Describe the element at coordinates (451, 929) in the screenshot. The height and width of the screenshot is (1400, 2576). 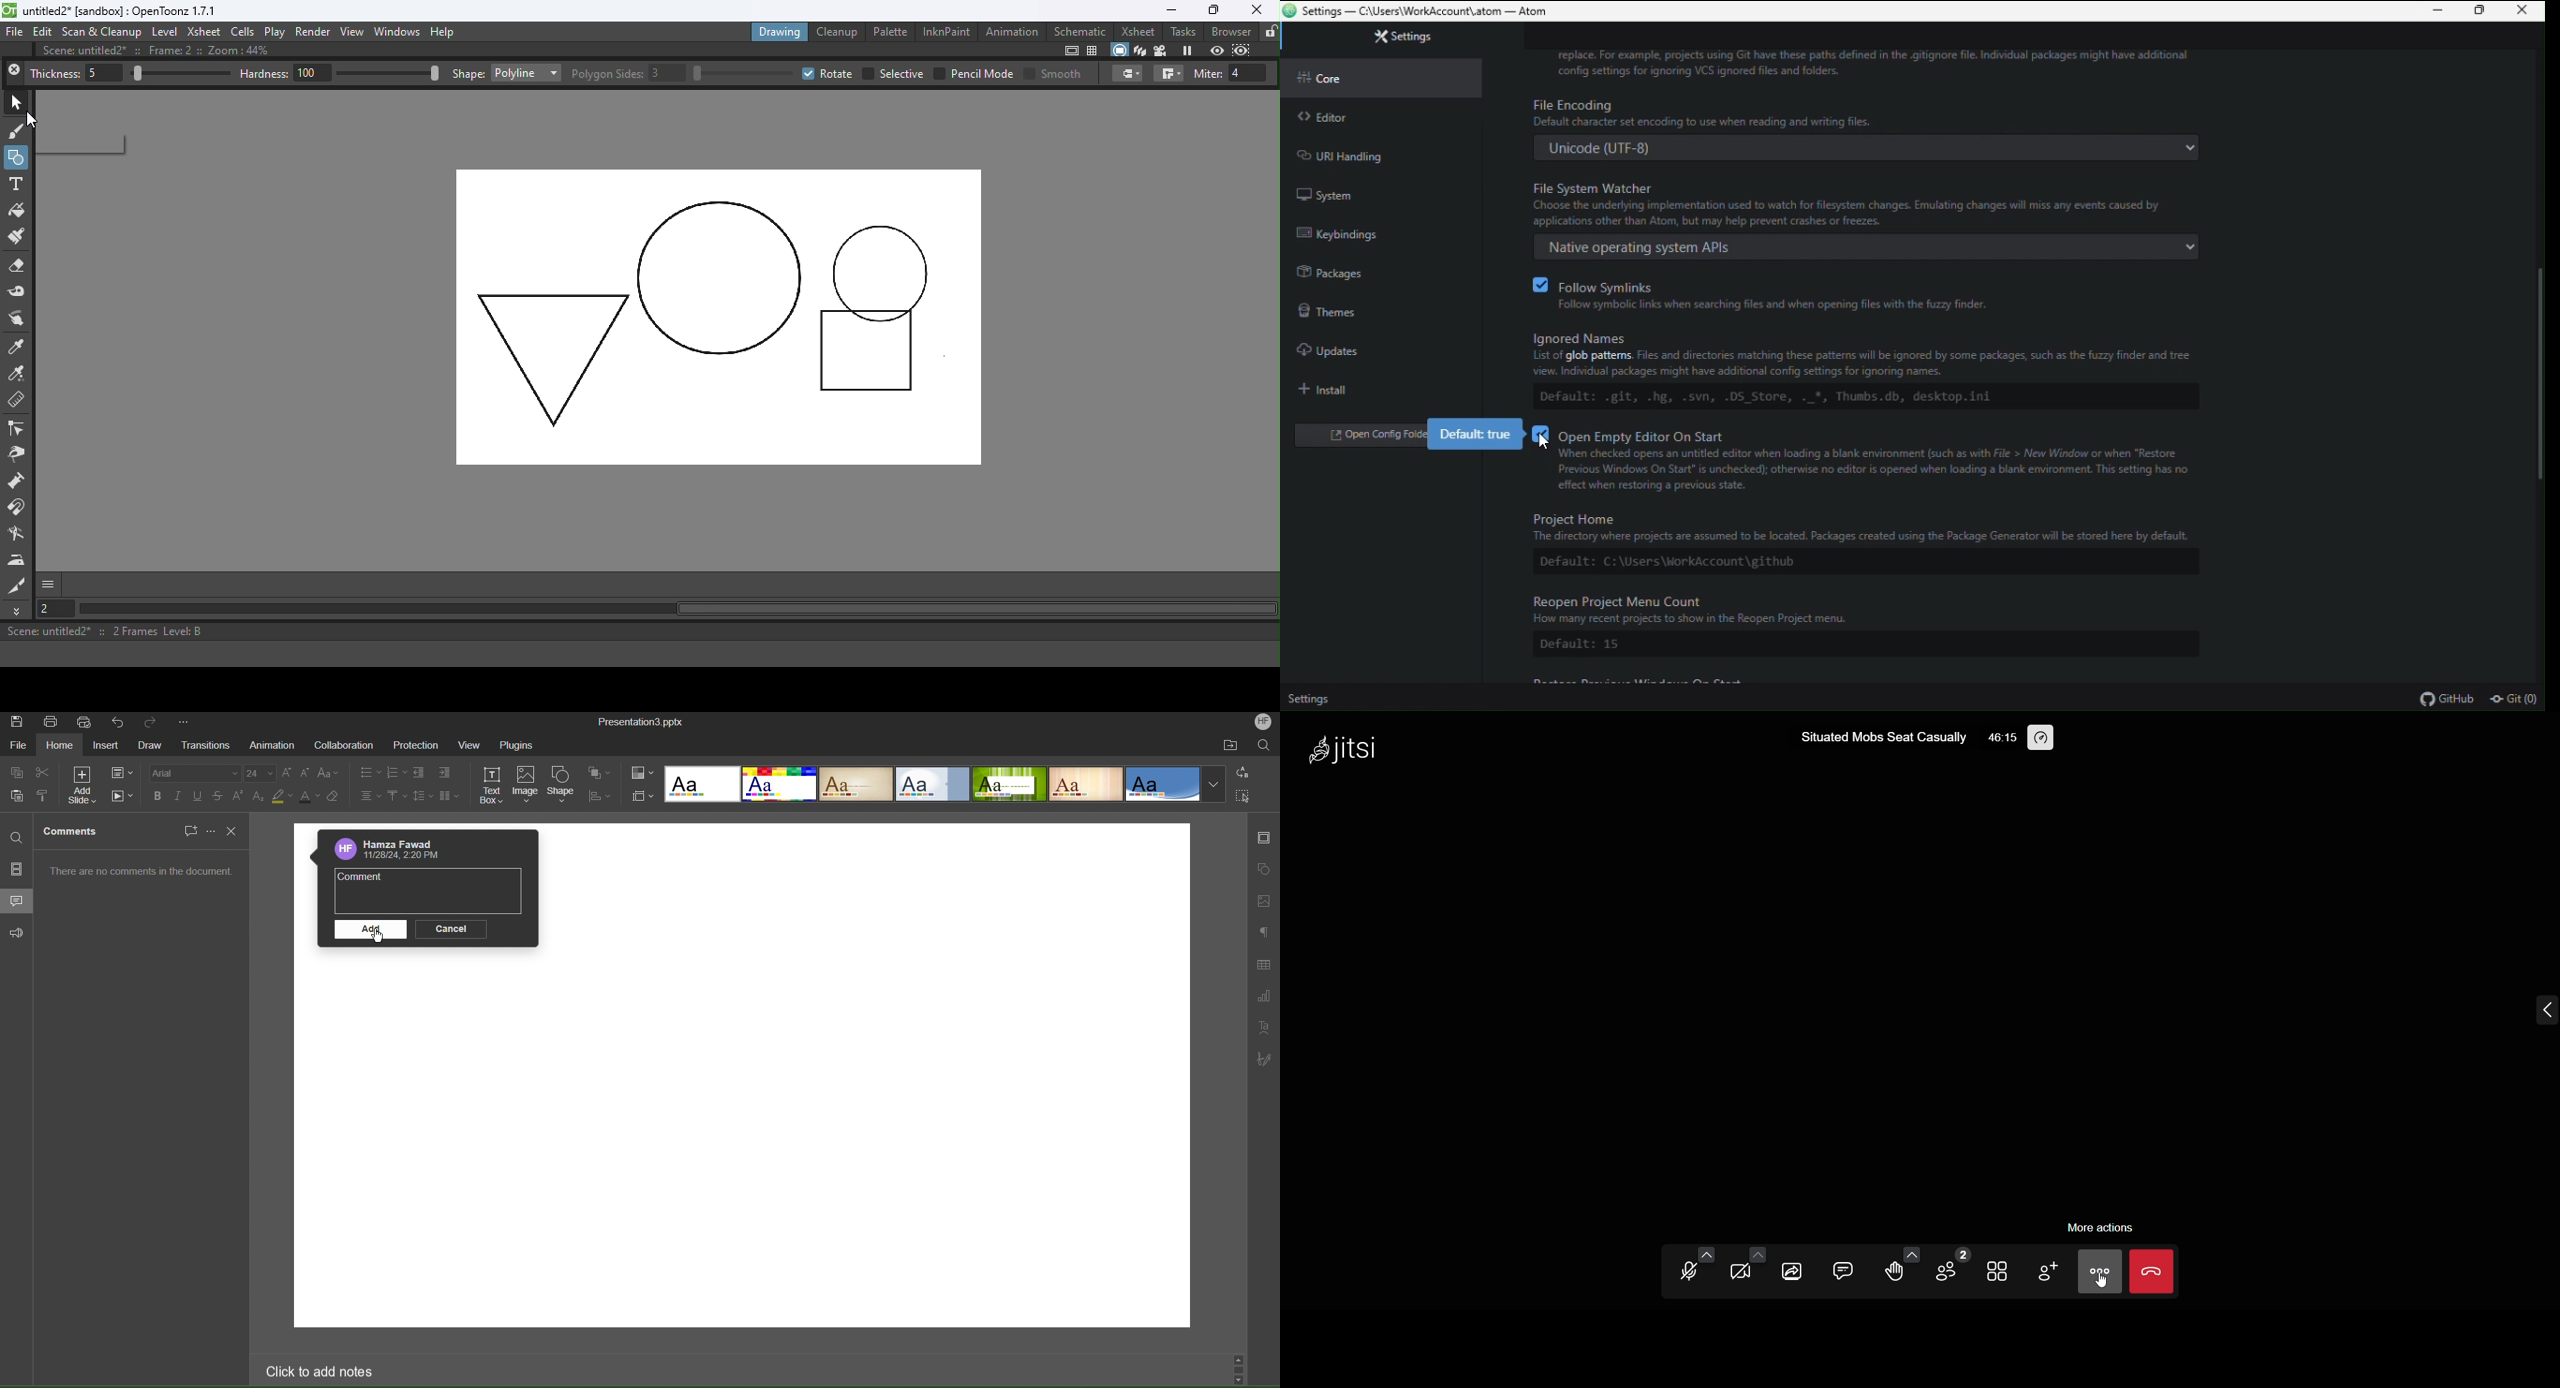
I see `Cancel` at that location.